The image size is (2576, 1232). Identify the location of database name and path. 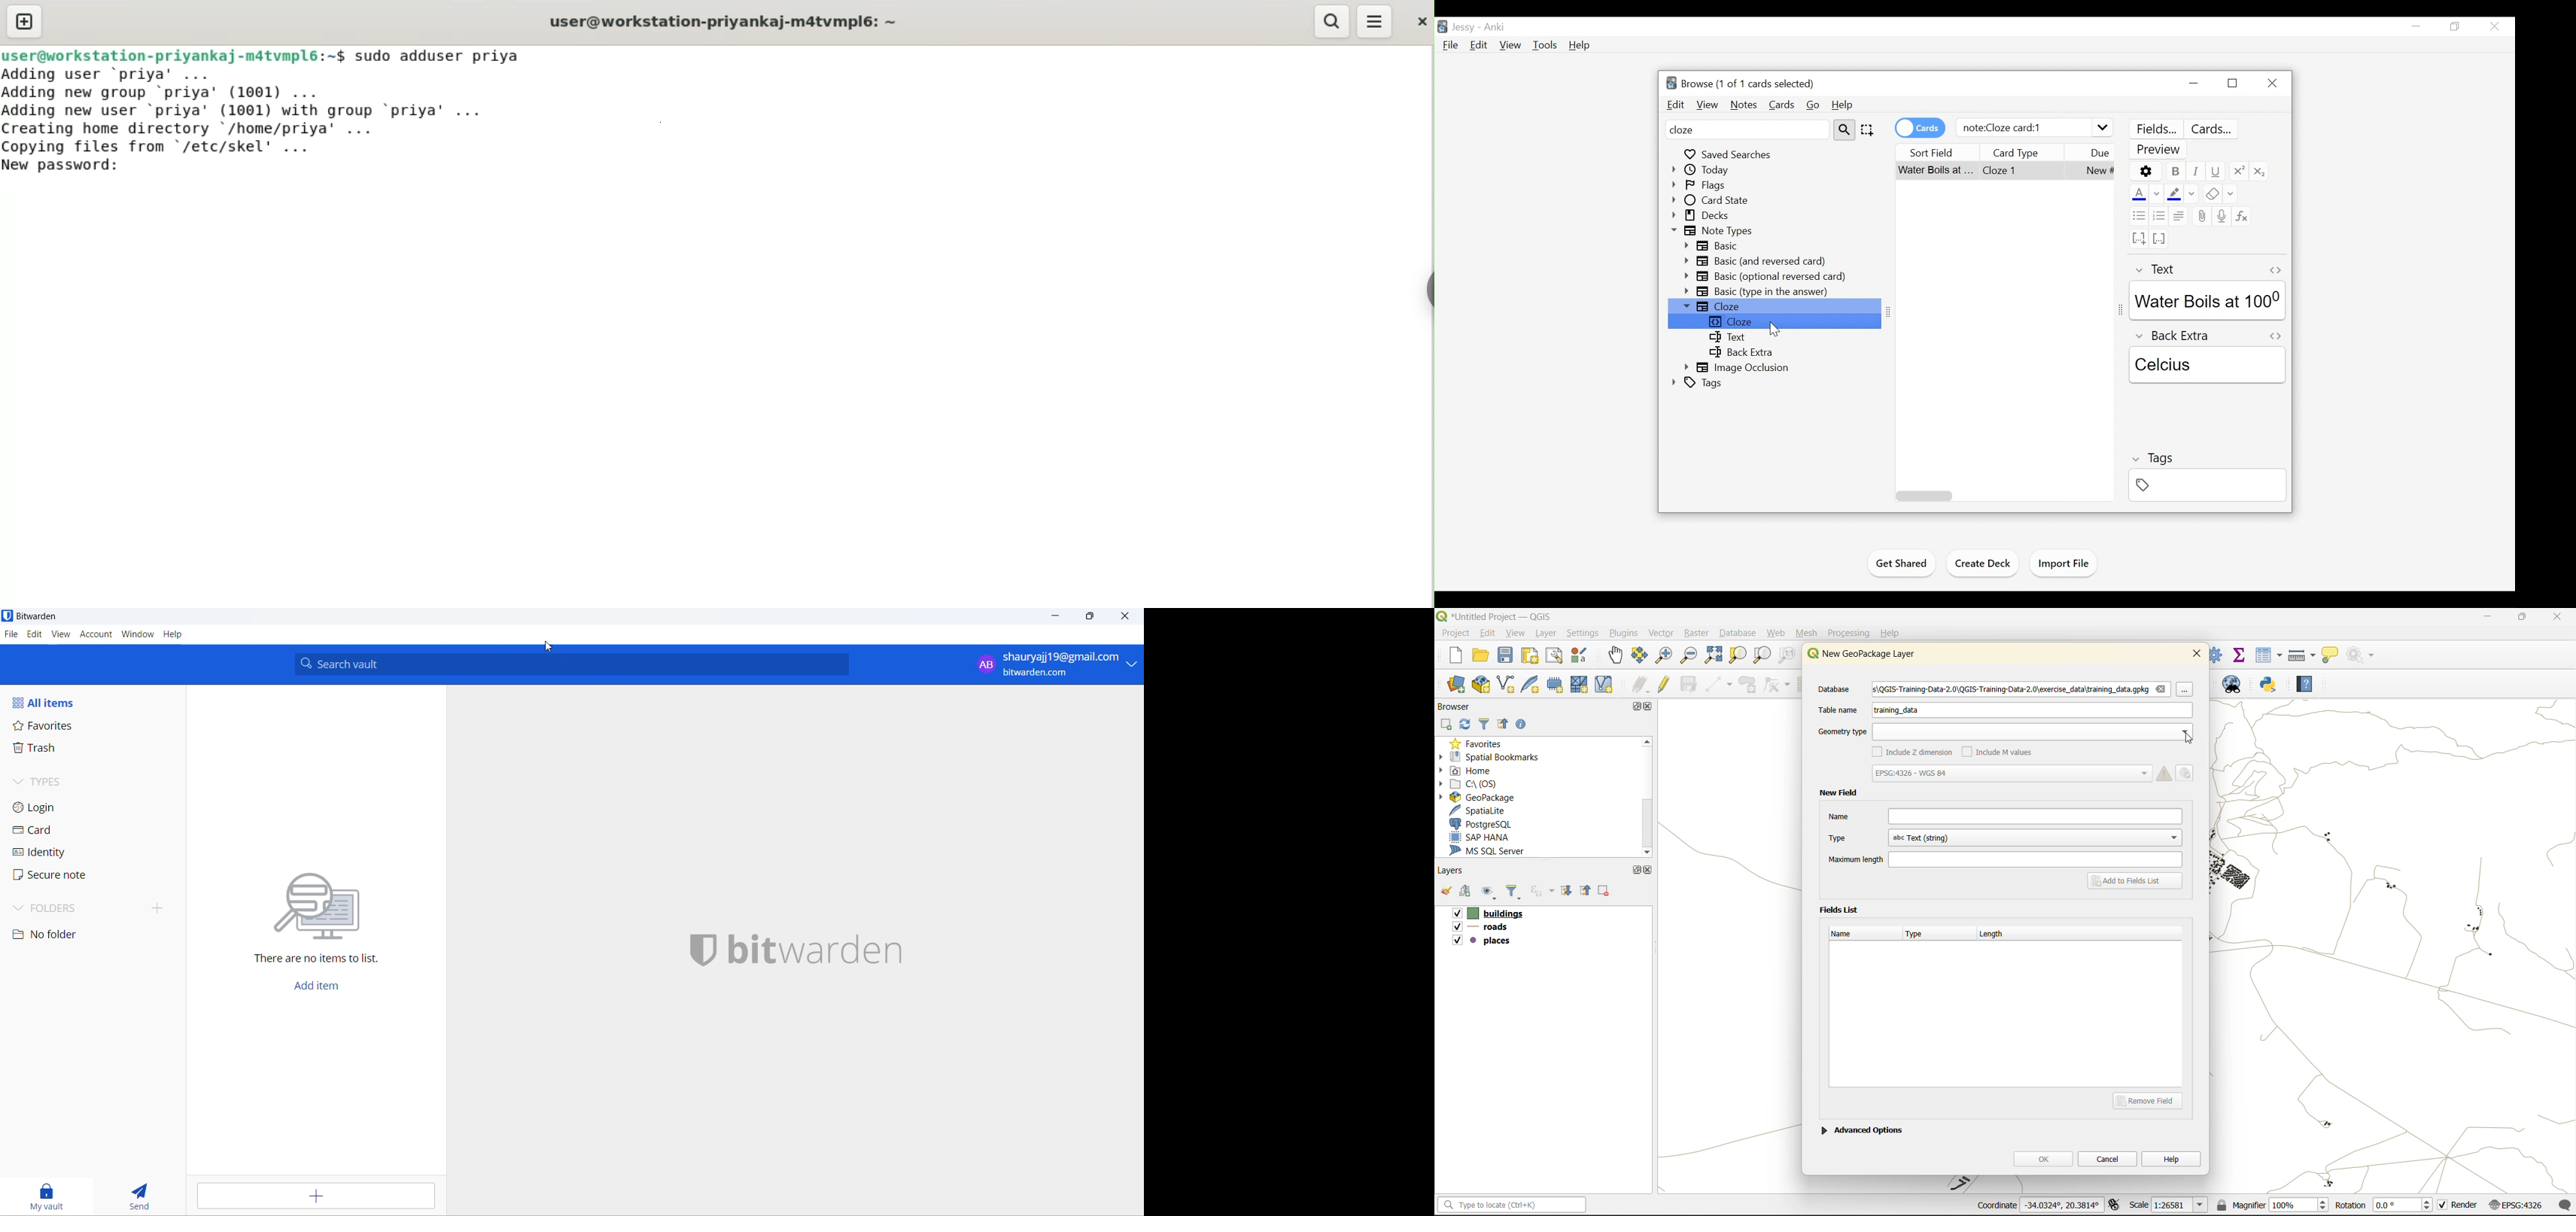
(2022, 690).